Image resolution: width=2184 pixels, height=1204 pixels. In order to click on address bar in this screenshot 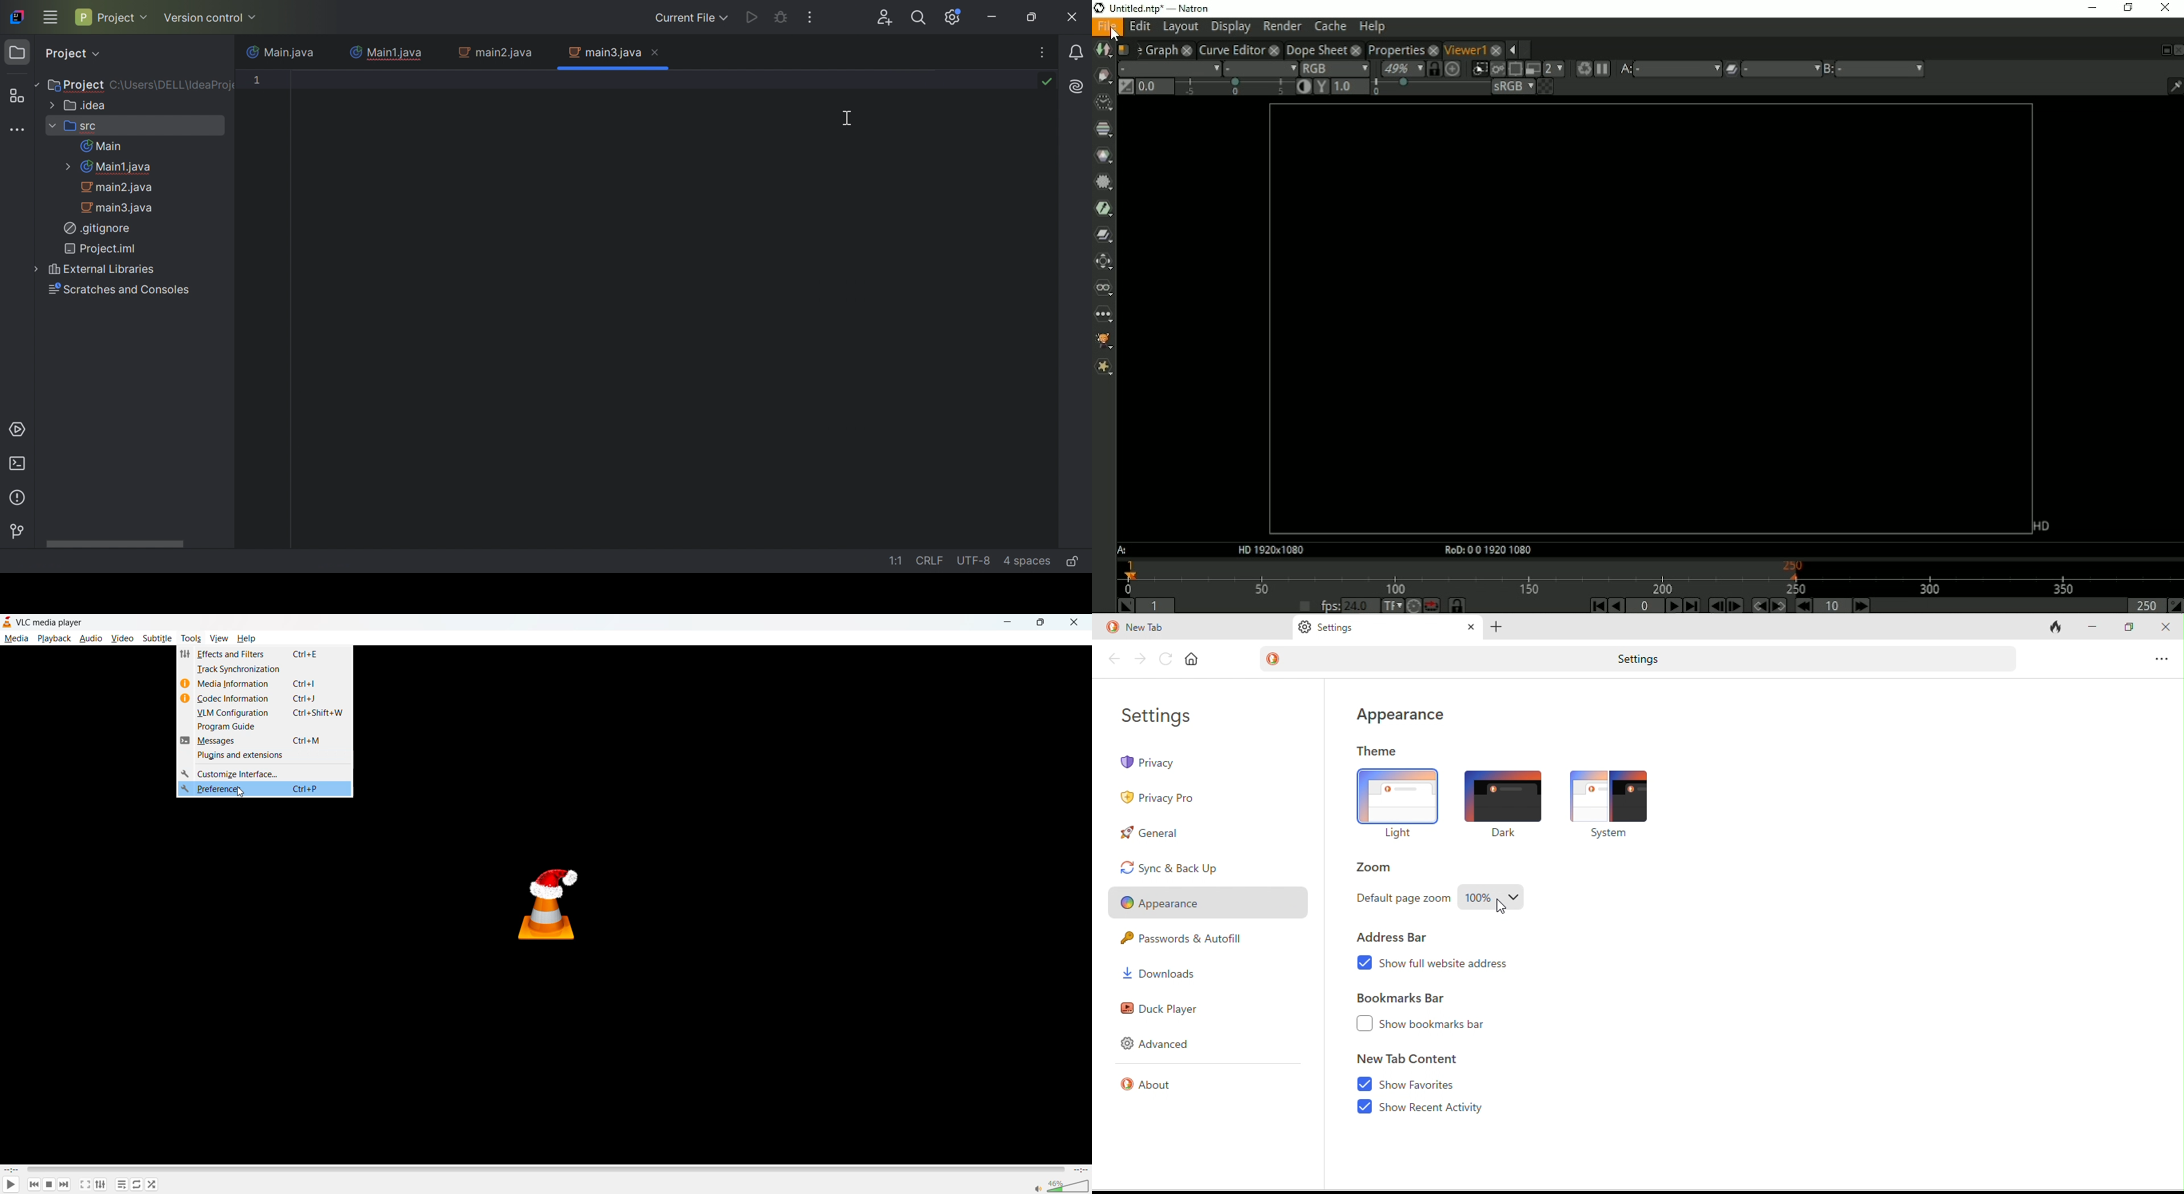, I will do `click(1397, 936)`.